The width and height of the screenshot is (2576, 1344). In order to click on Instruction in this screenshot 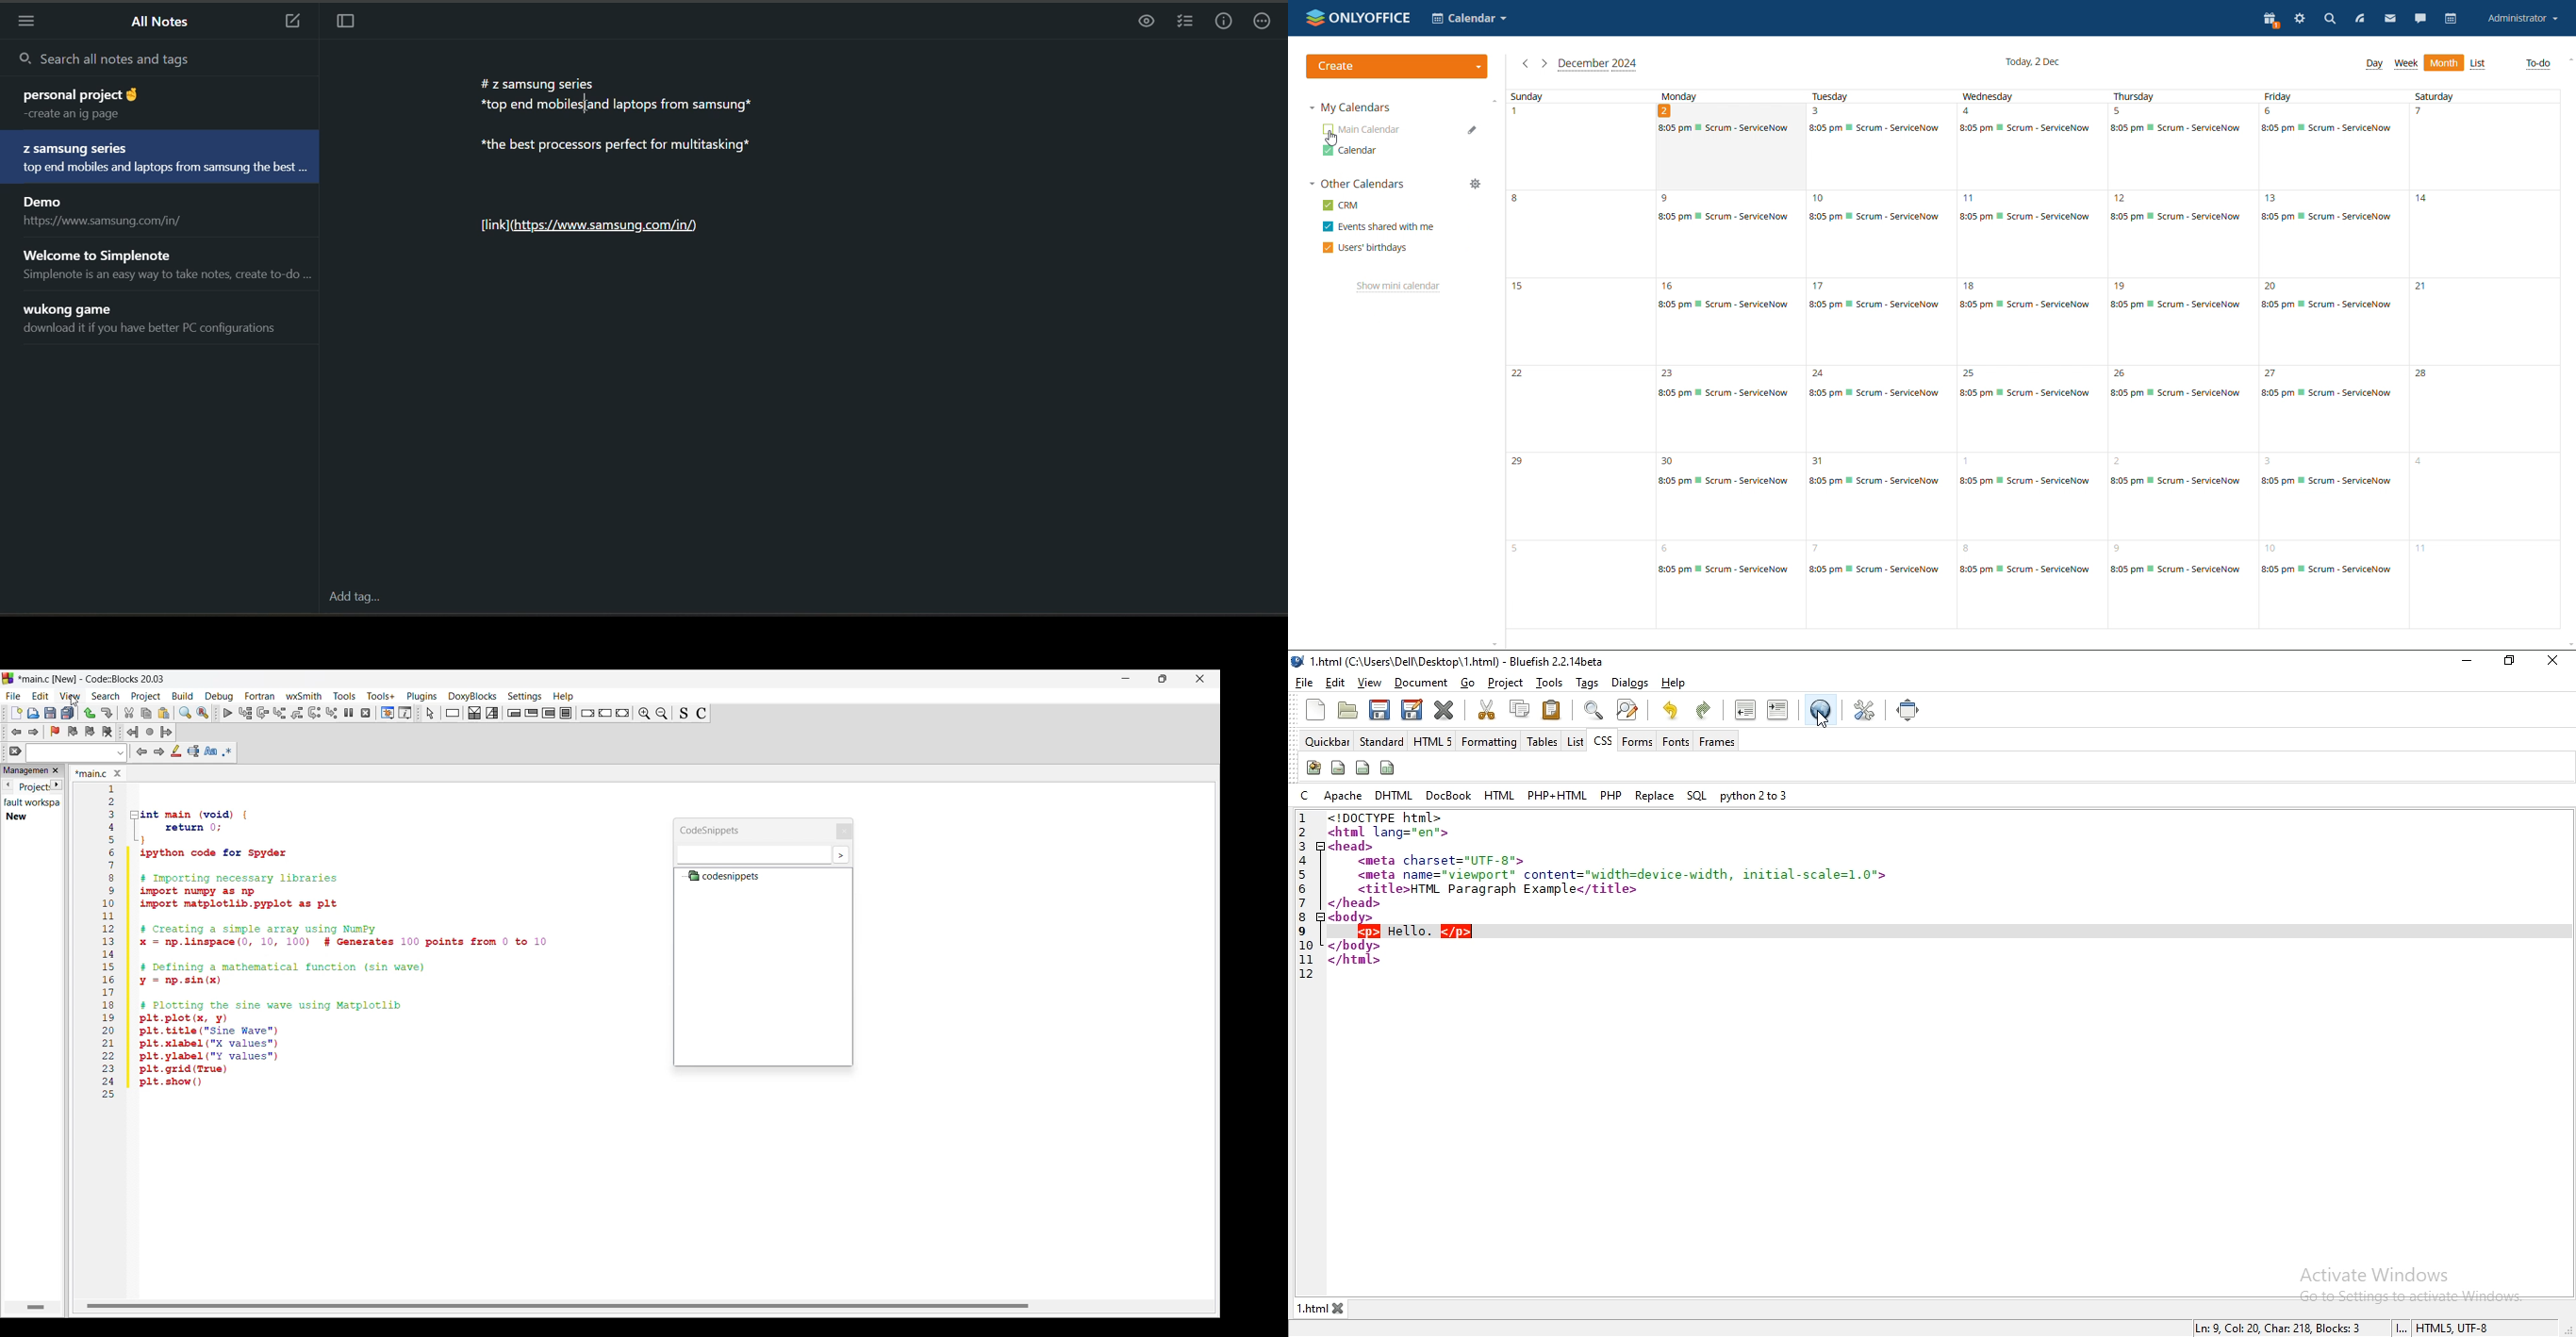, I will do `click(453, 713)`.